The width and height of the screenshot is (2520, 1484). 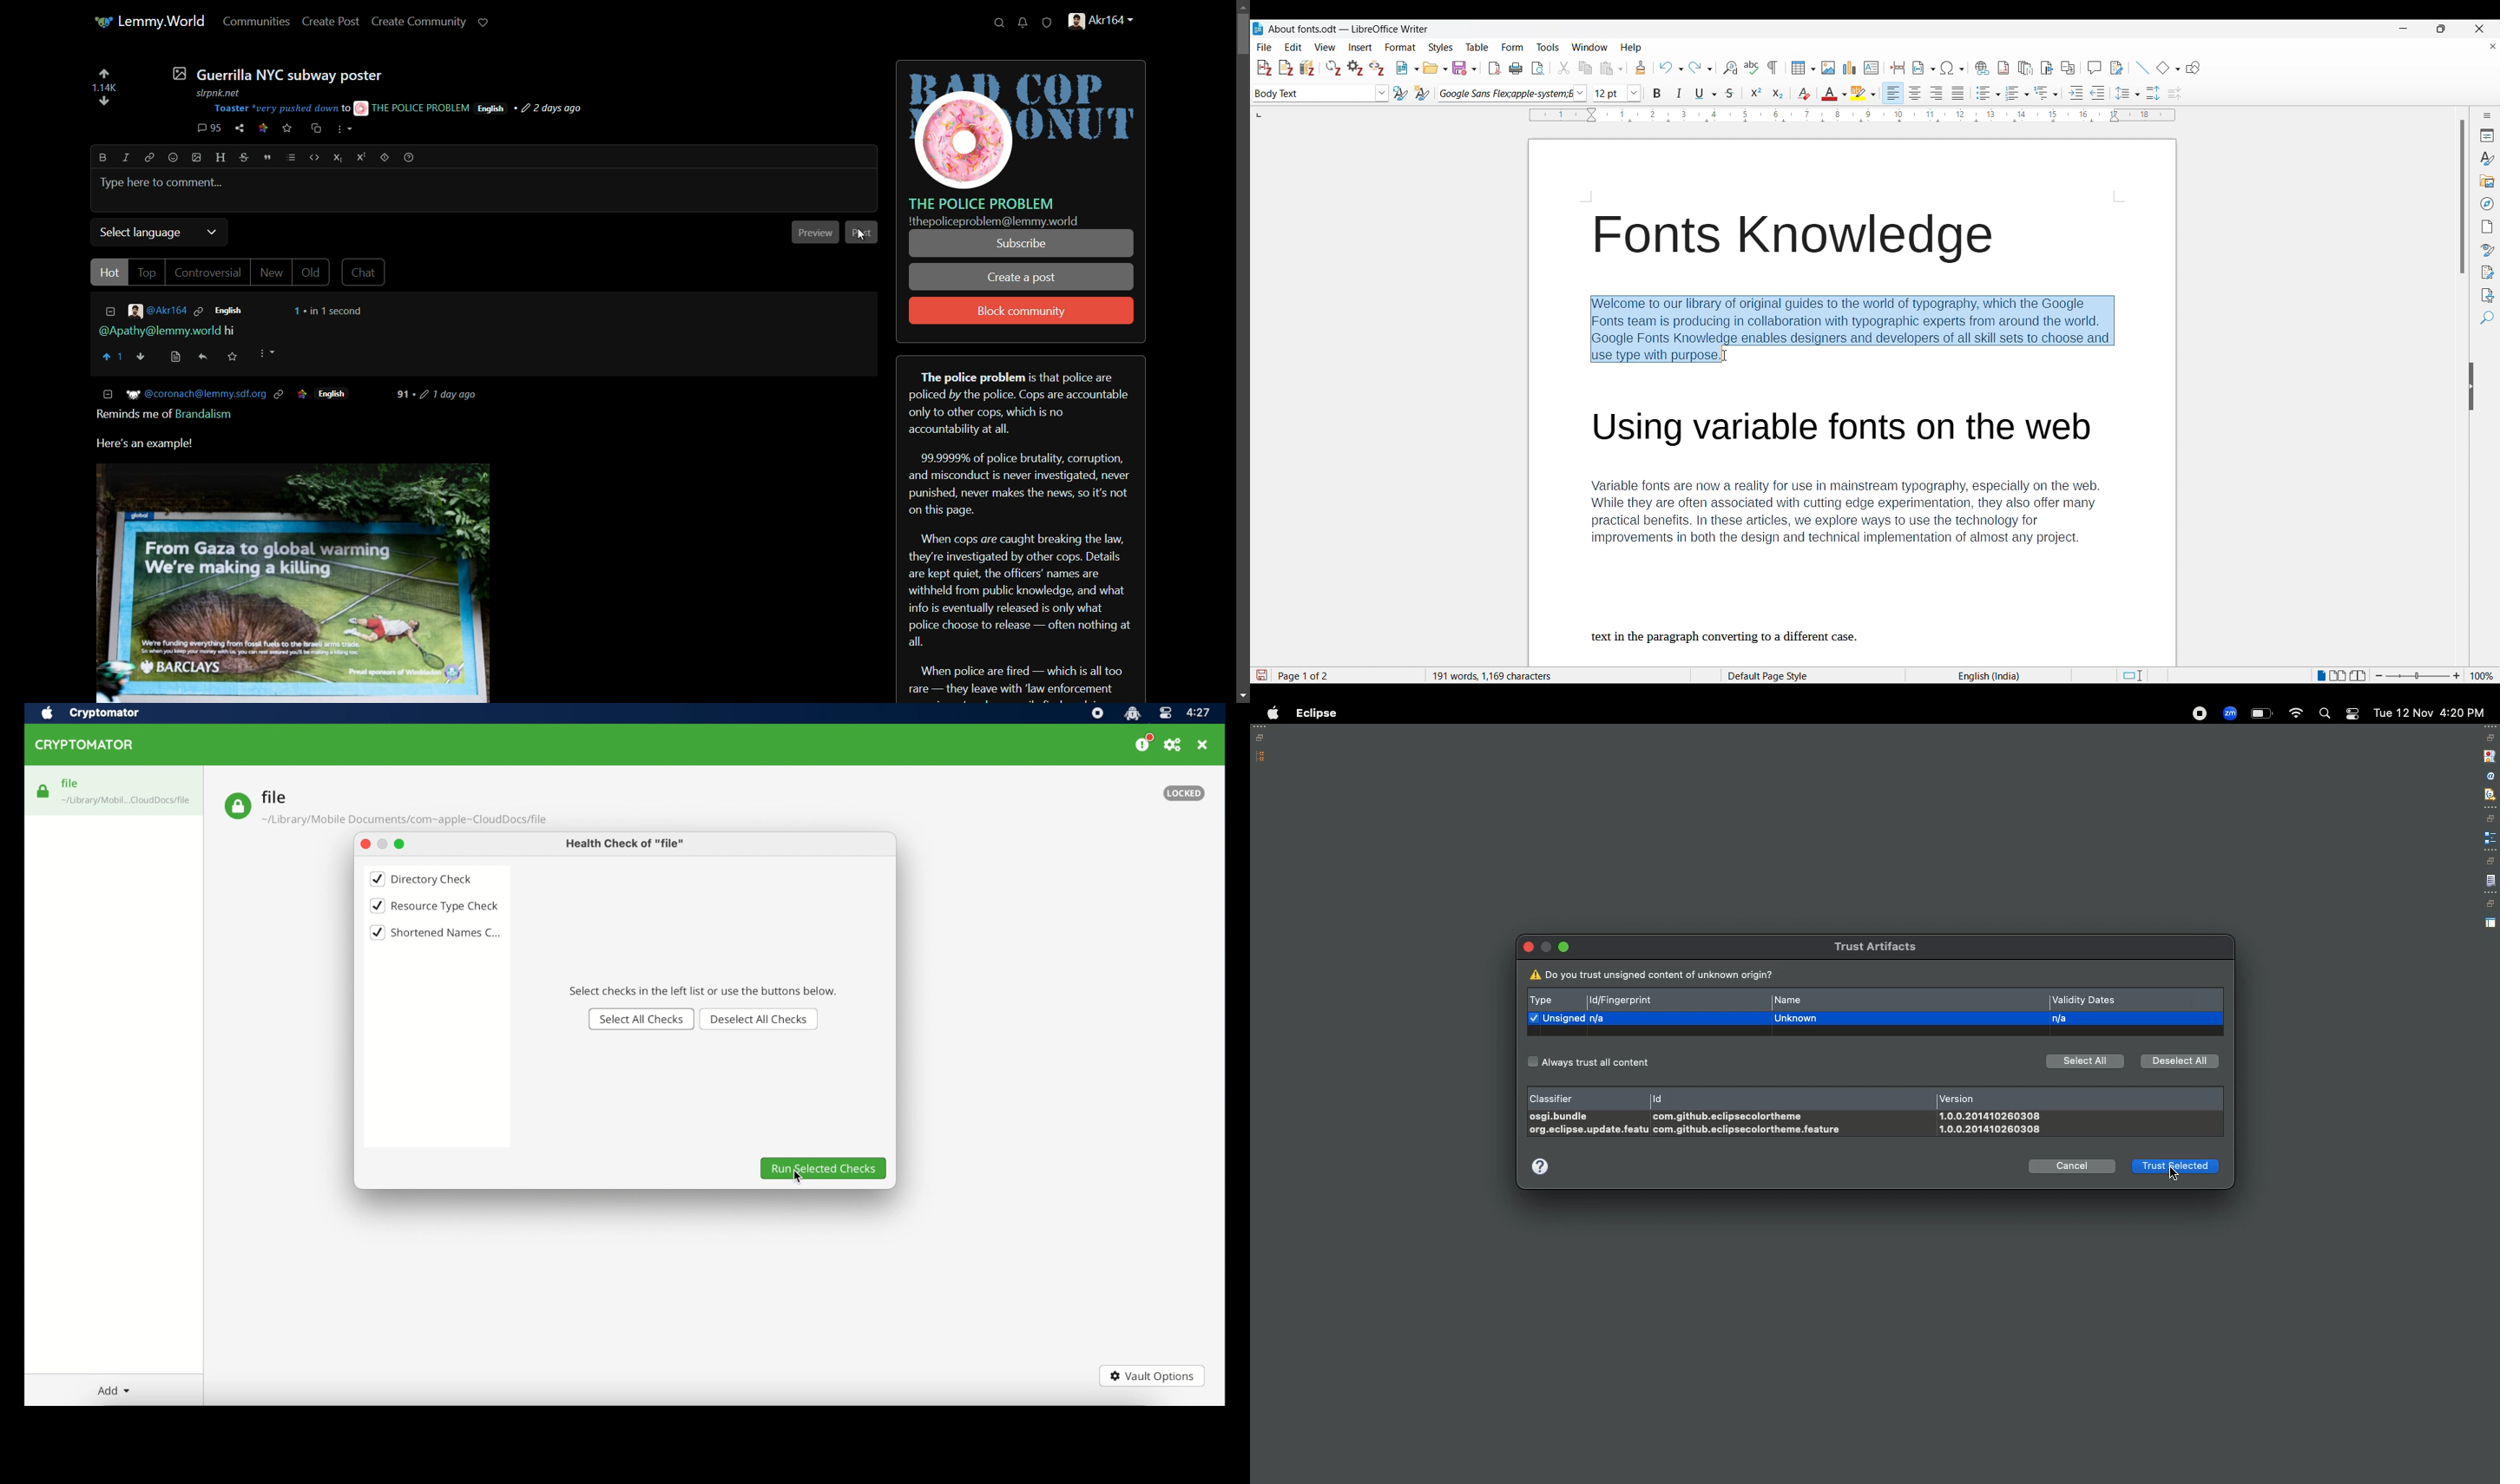 I want to click on Underline options, so click(x=1706, y=94).